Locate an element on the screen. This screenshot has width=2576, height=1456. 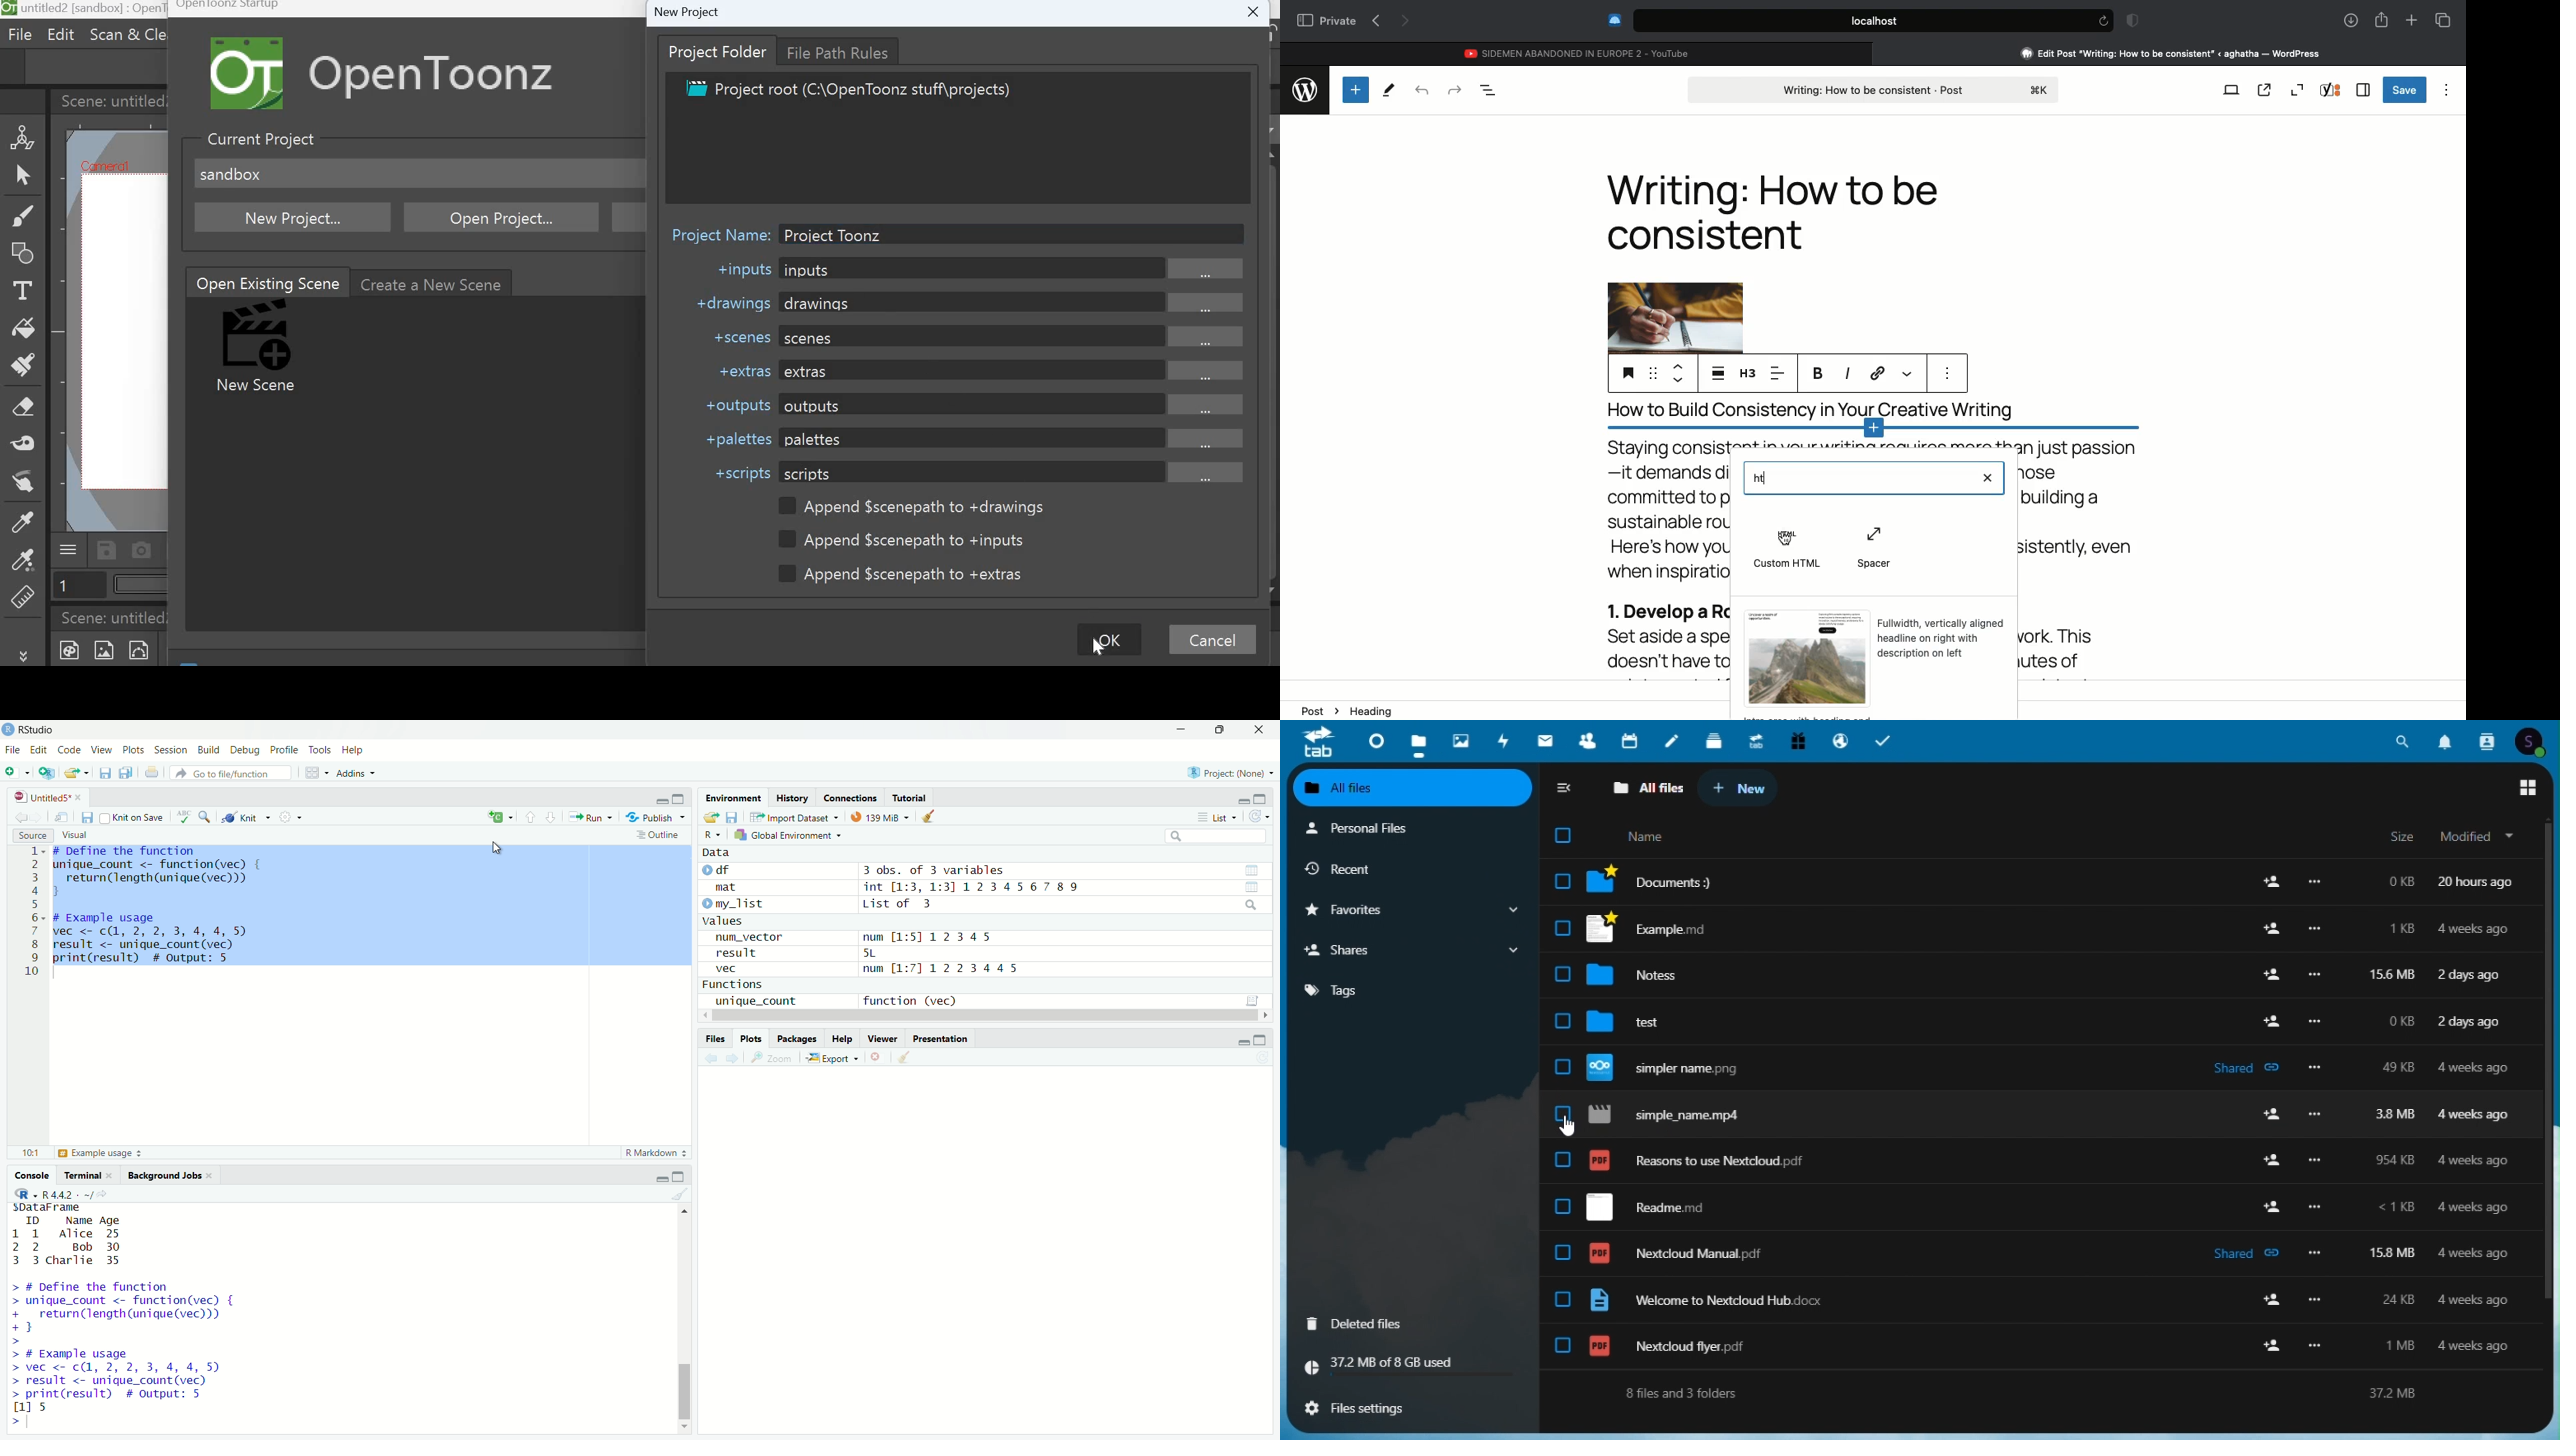
More tools is located at coordinates (25, 655).